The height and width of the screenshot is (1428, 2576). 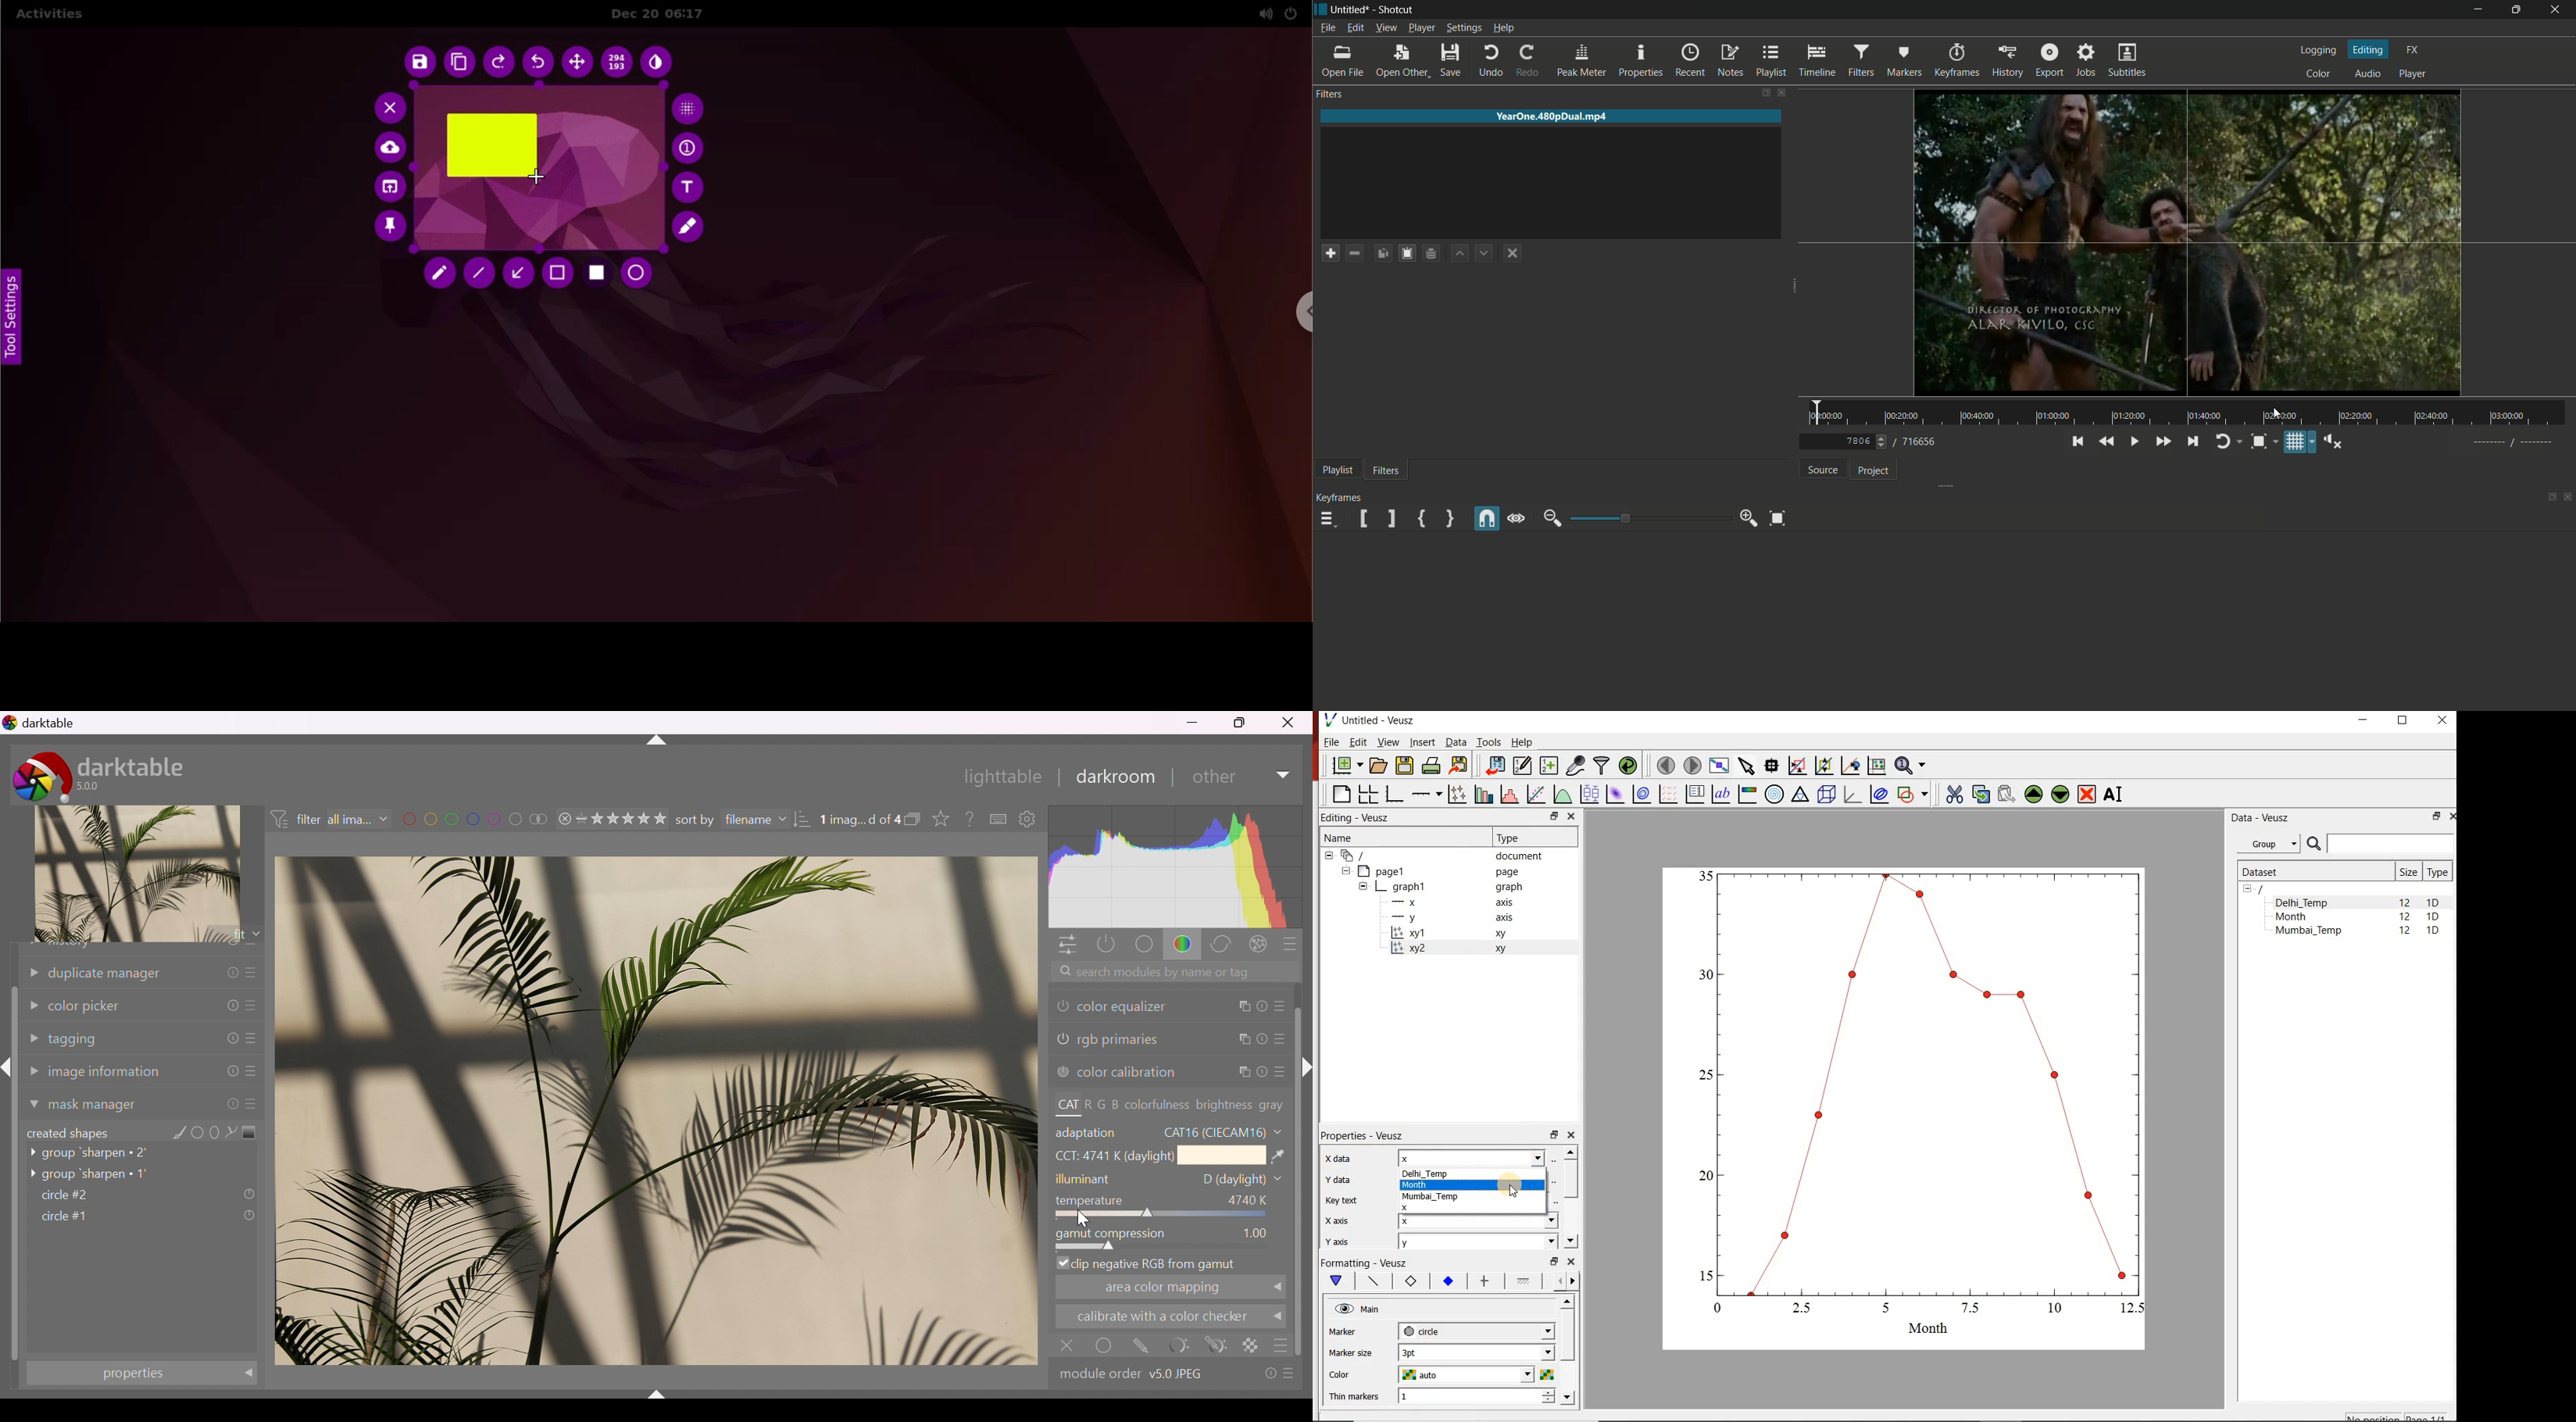 What do you see at coordinates (1455, 934) in the screenshot?
I see `xy1` at bounding box center [1455, 934].